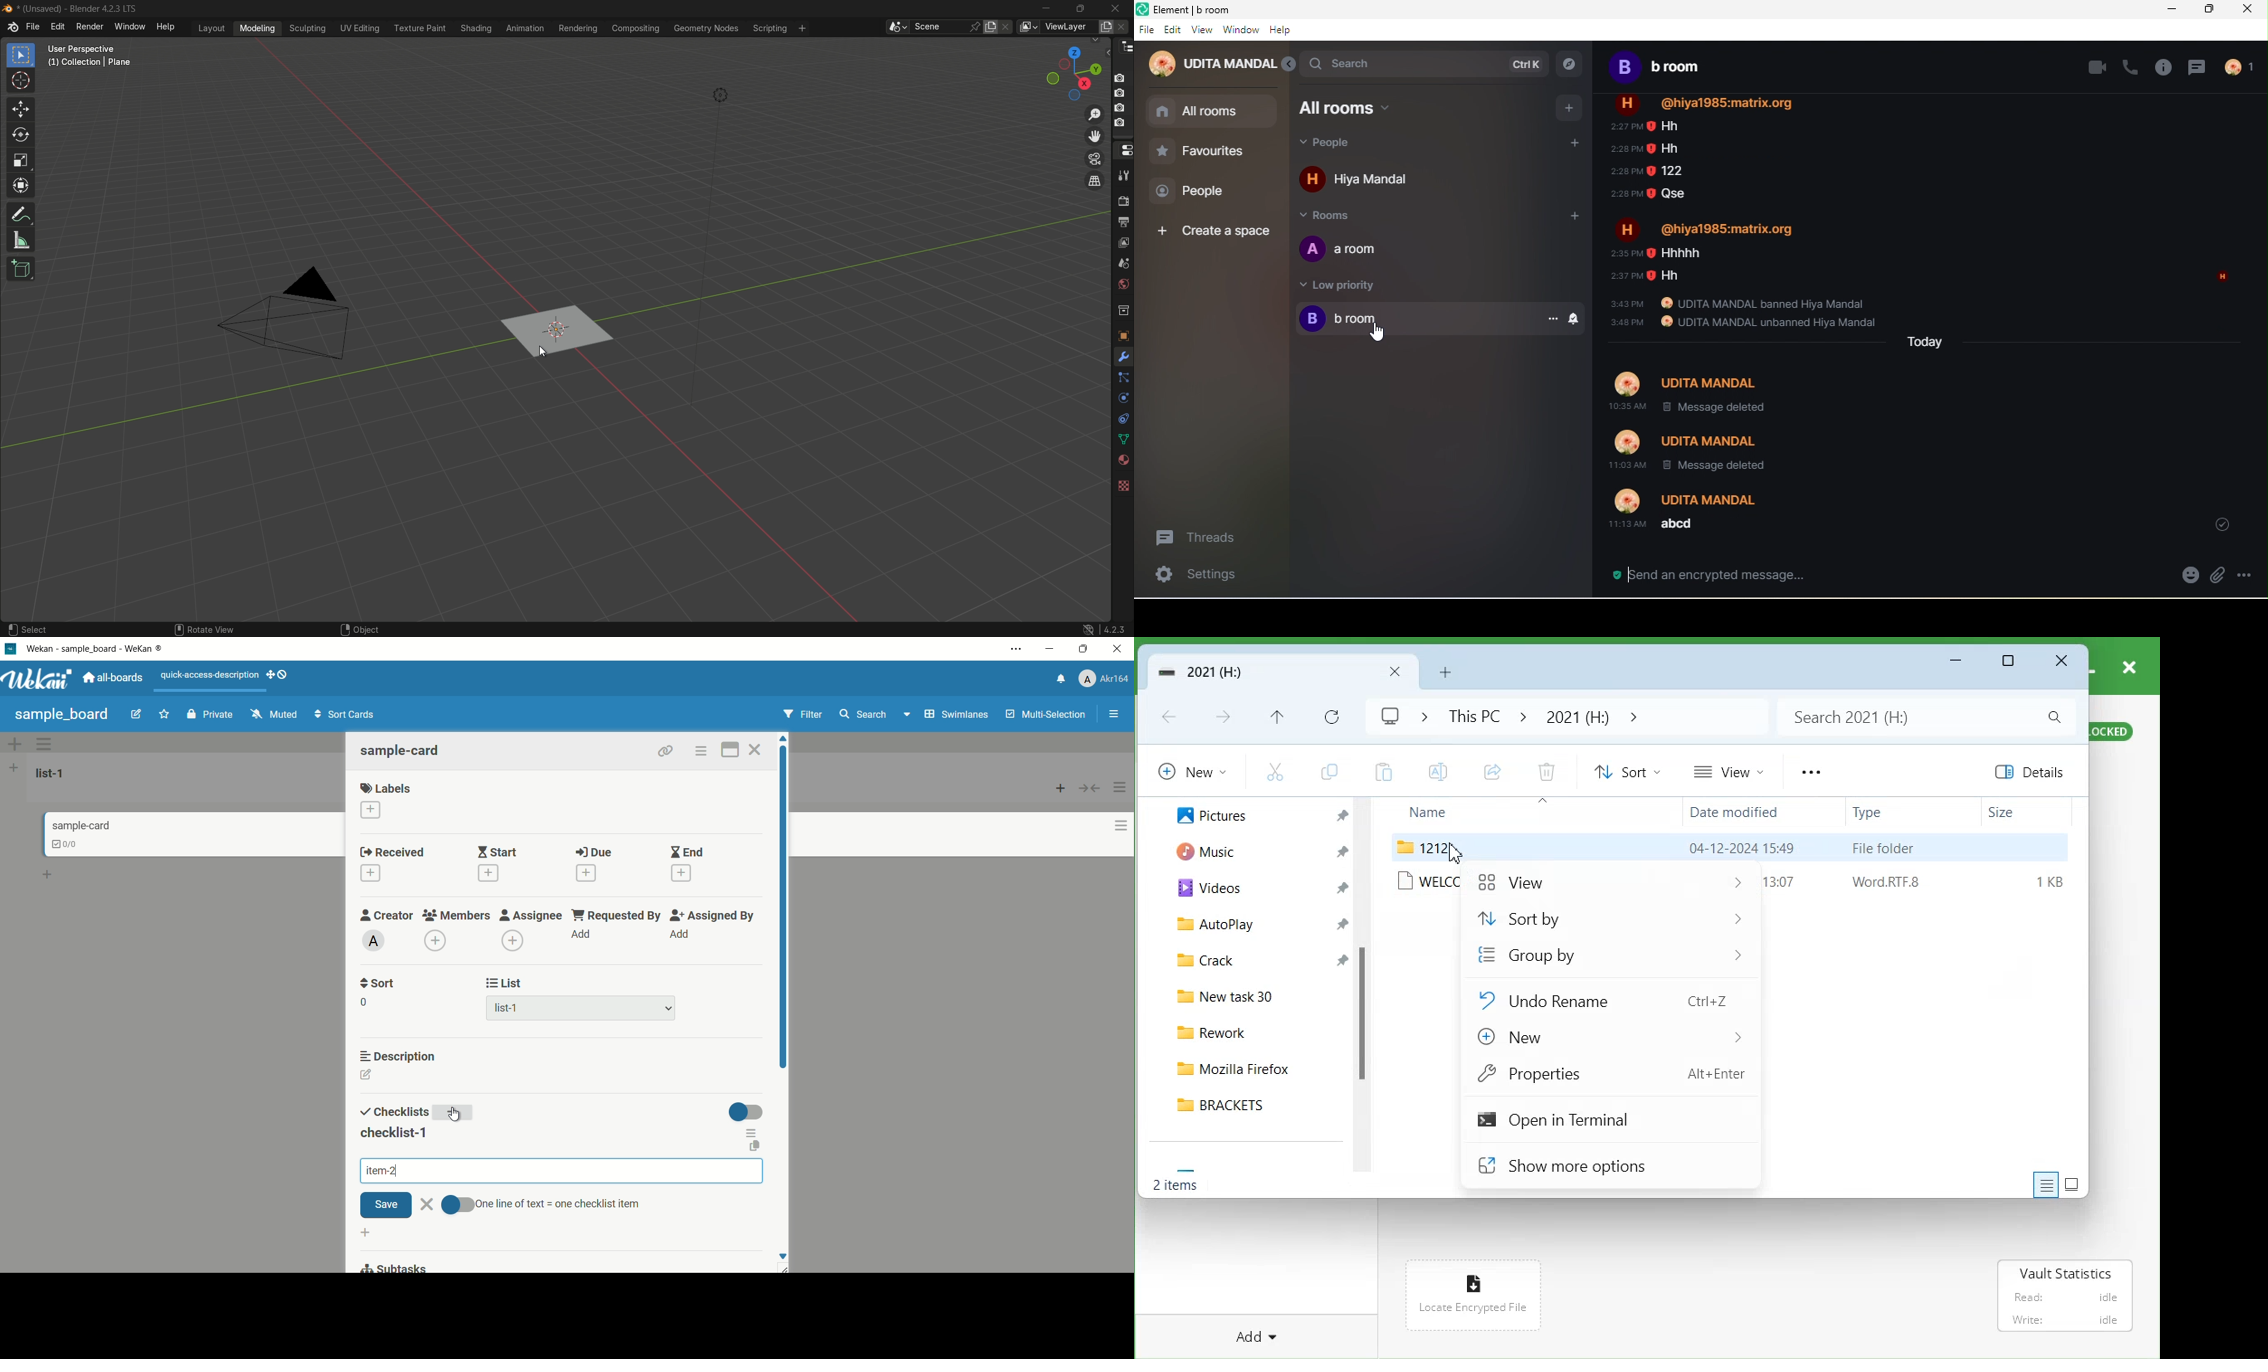 Image resolution: width=2268 pixels, height=1372 pixels. Describe the element at coordinates (53, 875) in the screenshot. I see `add card bottom` at that location.